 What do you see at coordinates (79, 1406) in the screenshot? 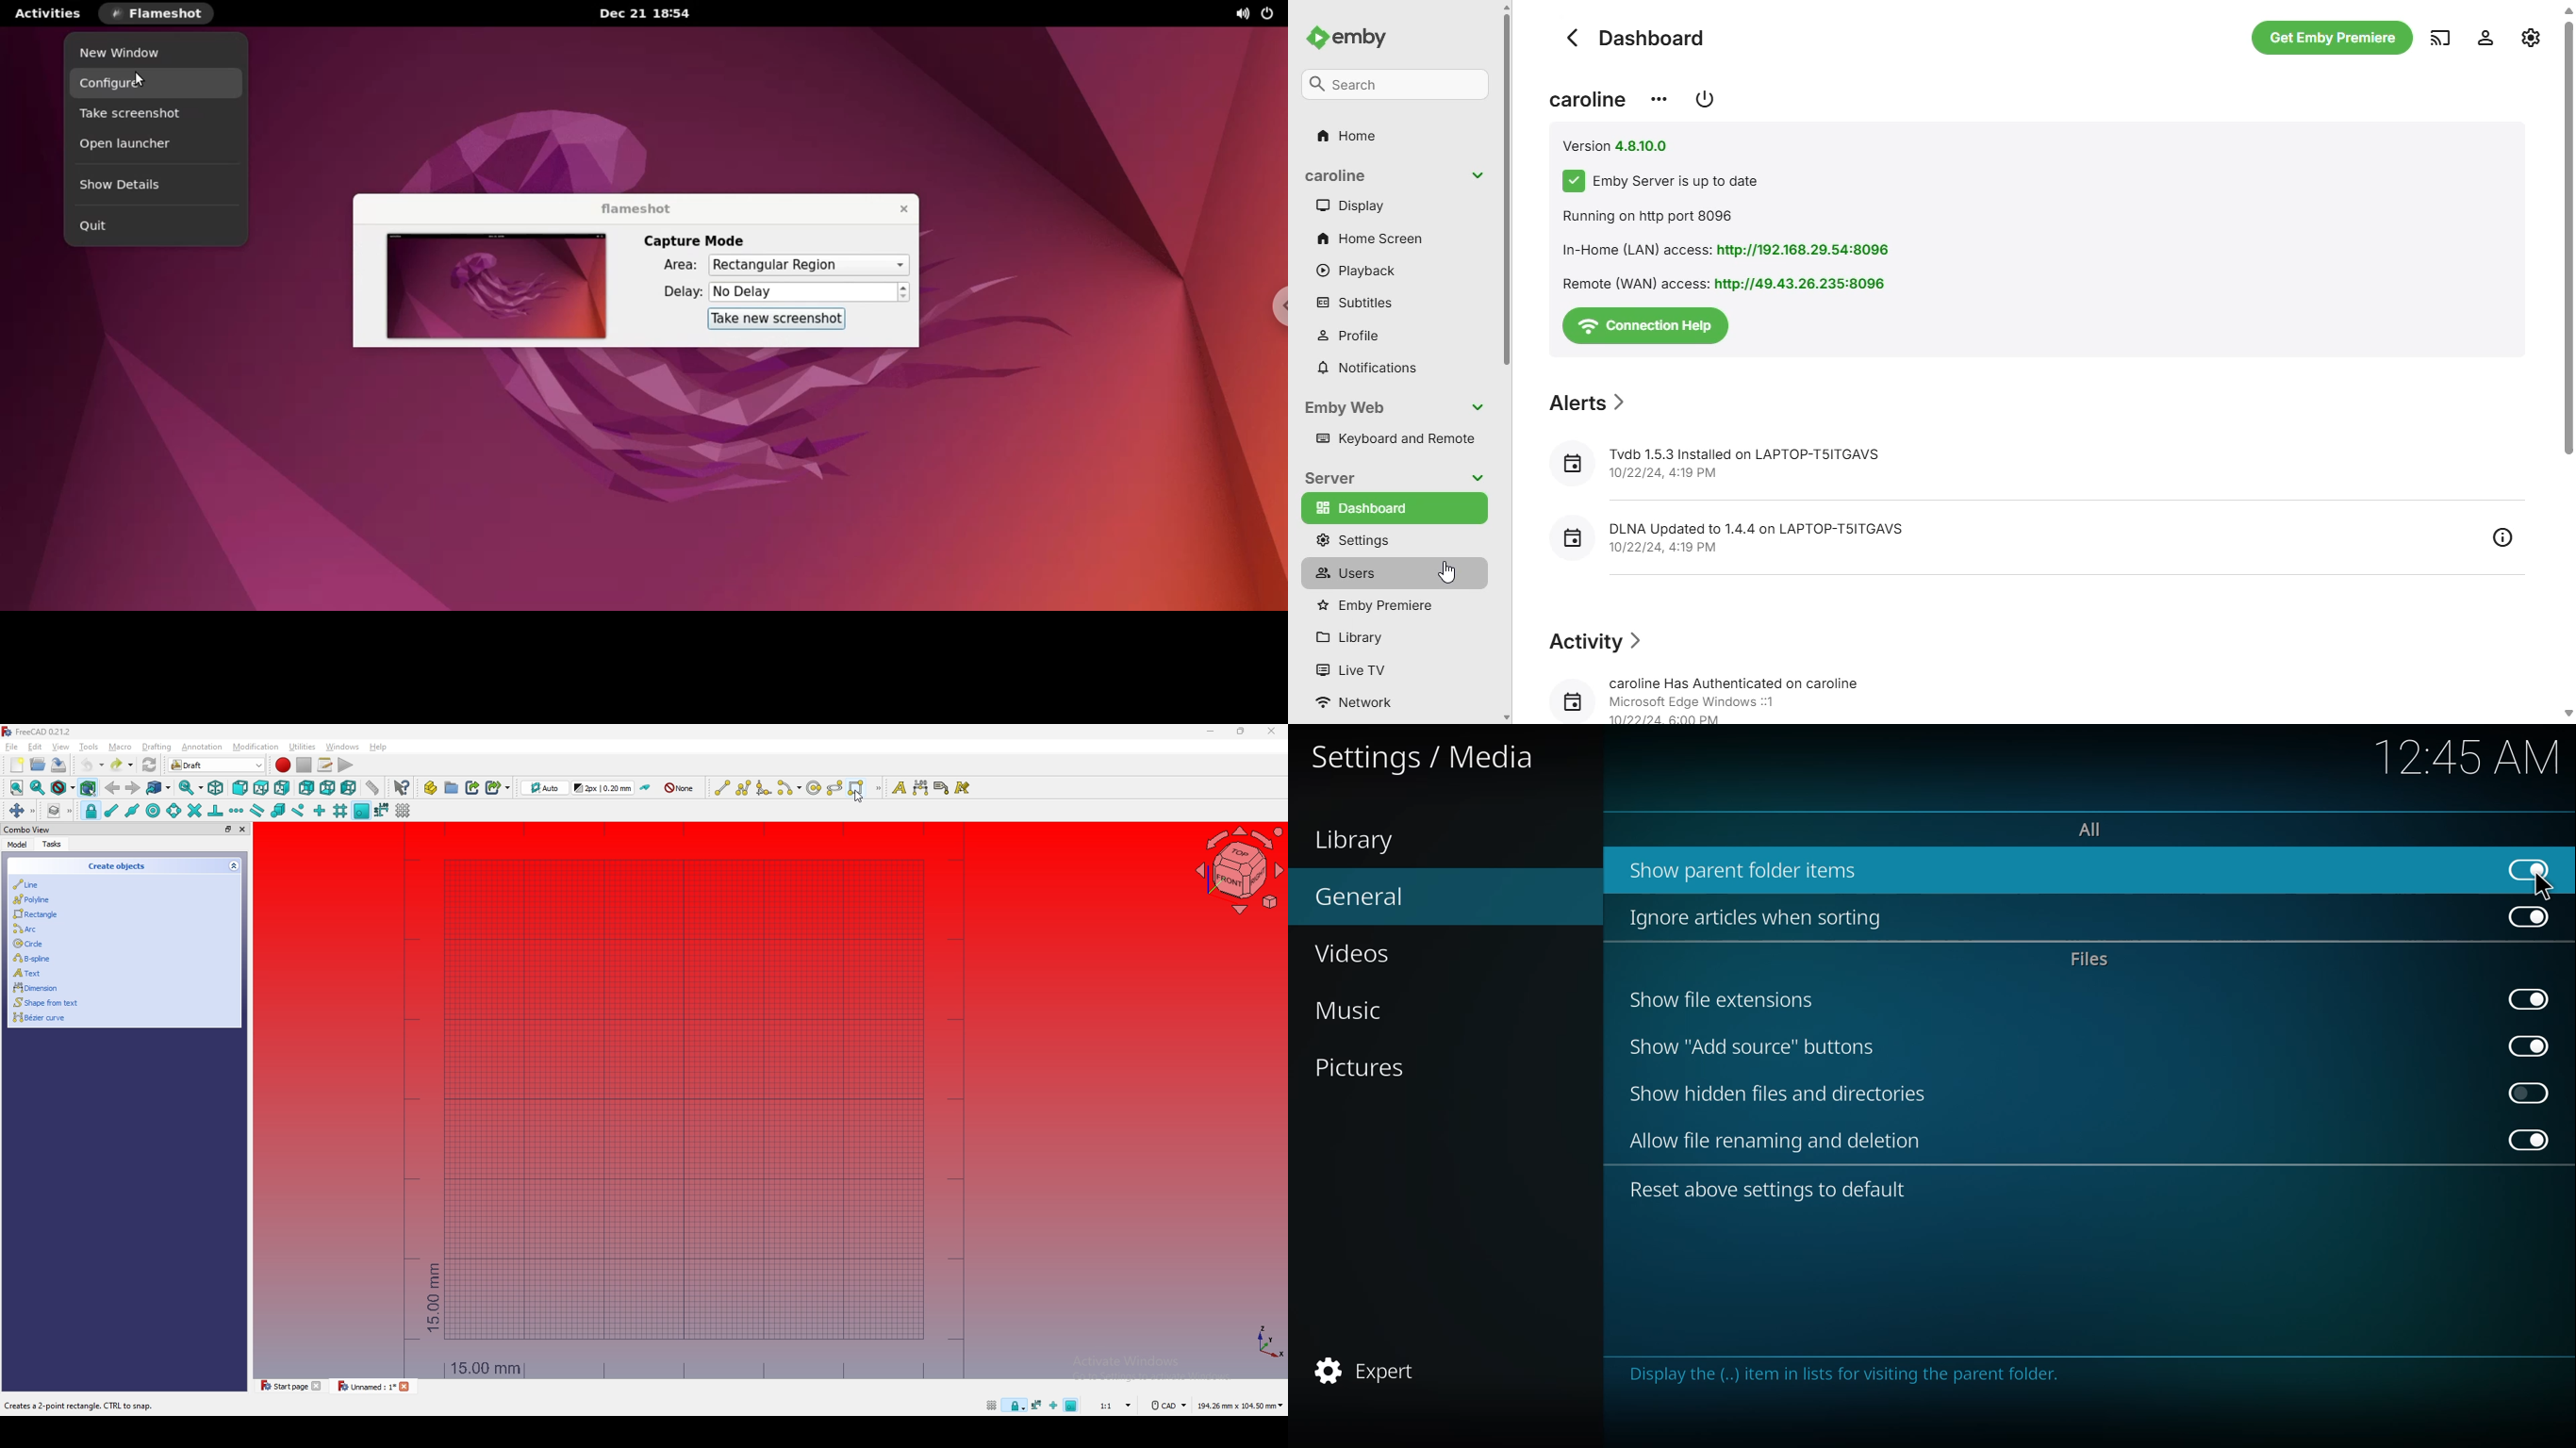
I see `Creates a 2-point rectangle. Ctrl to snap.` at bounding box center [79, 1406].